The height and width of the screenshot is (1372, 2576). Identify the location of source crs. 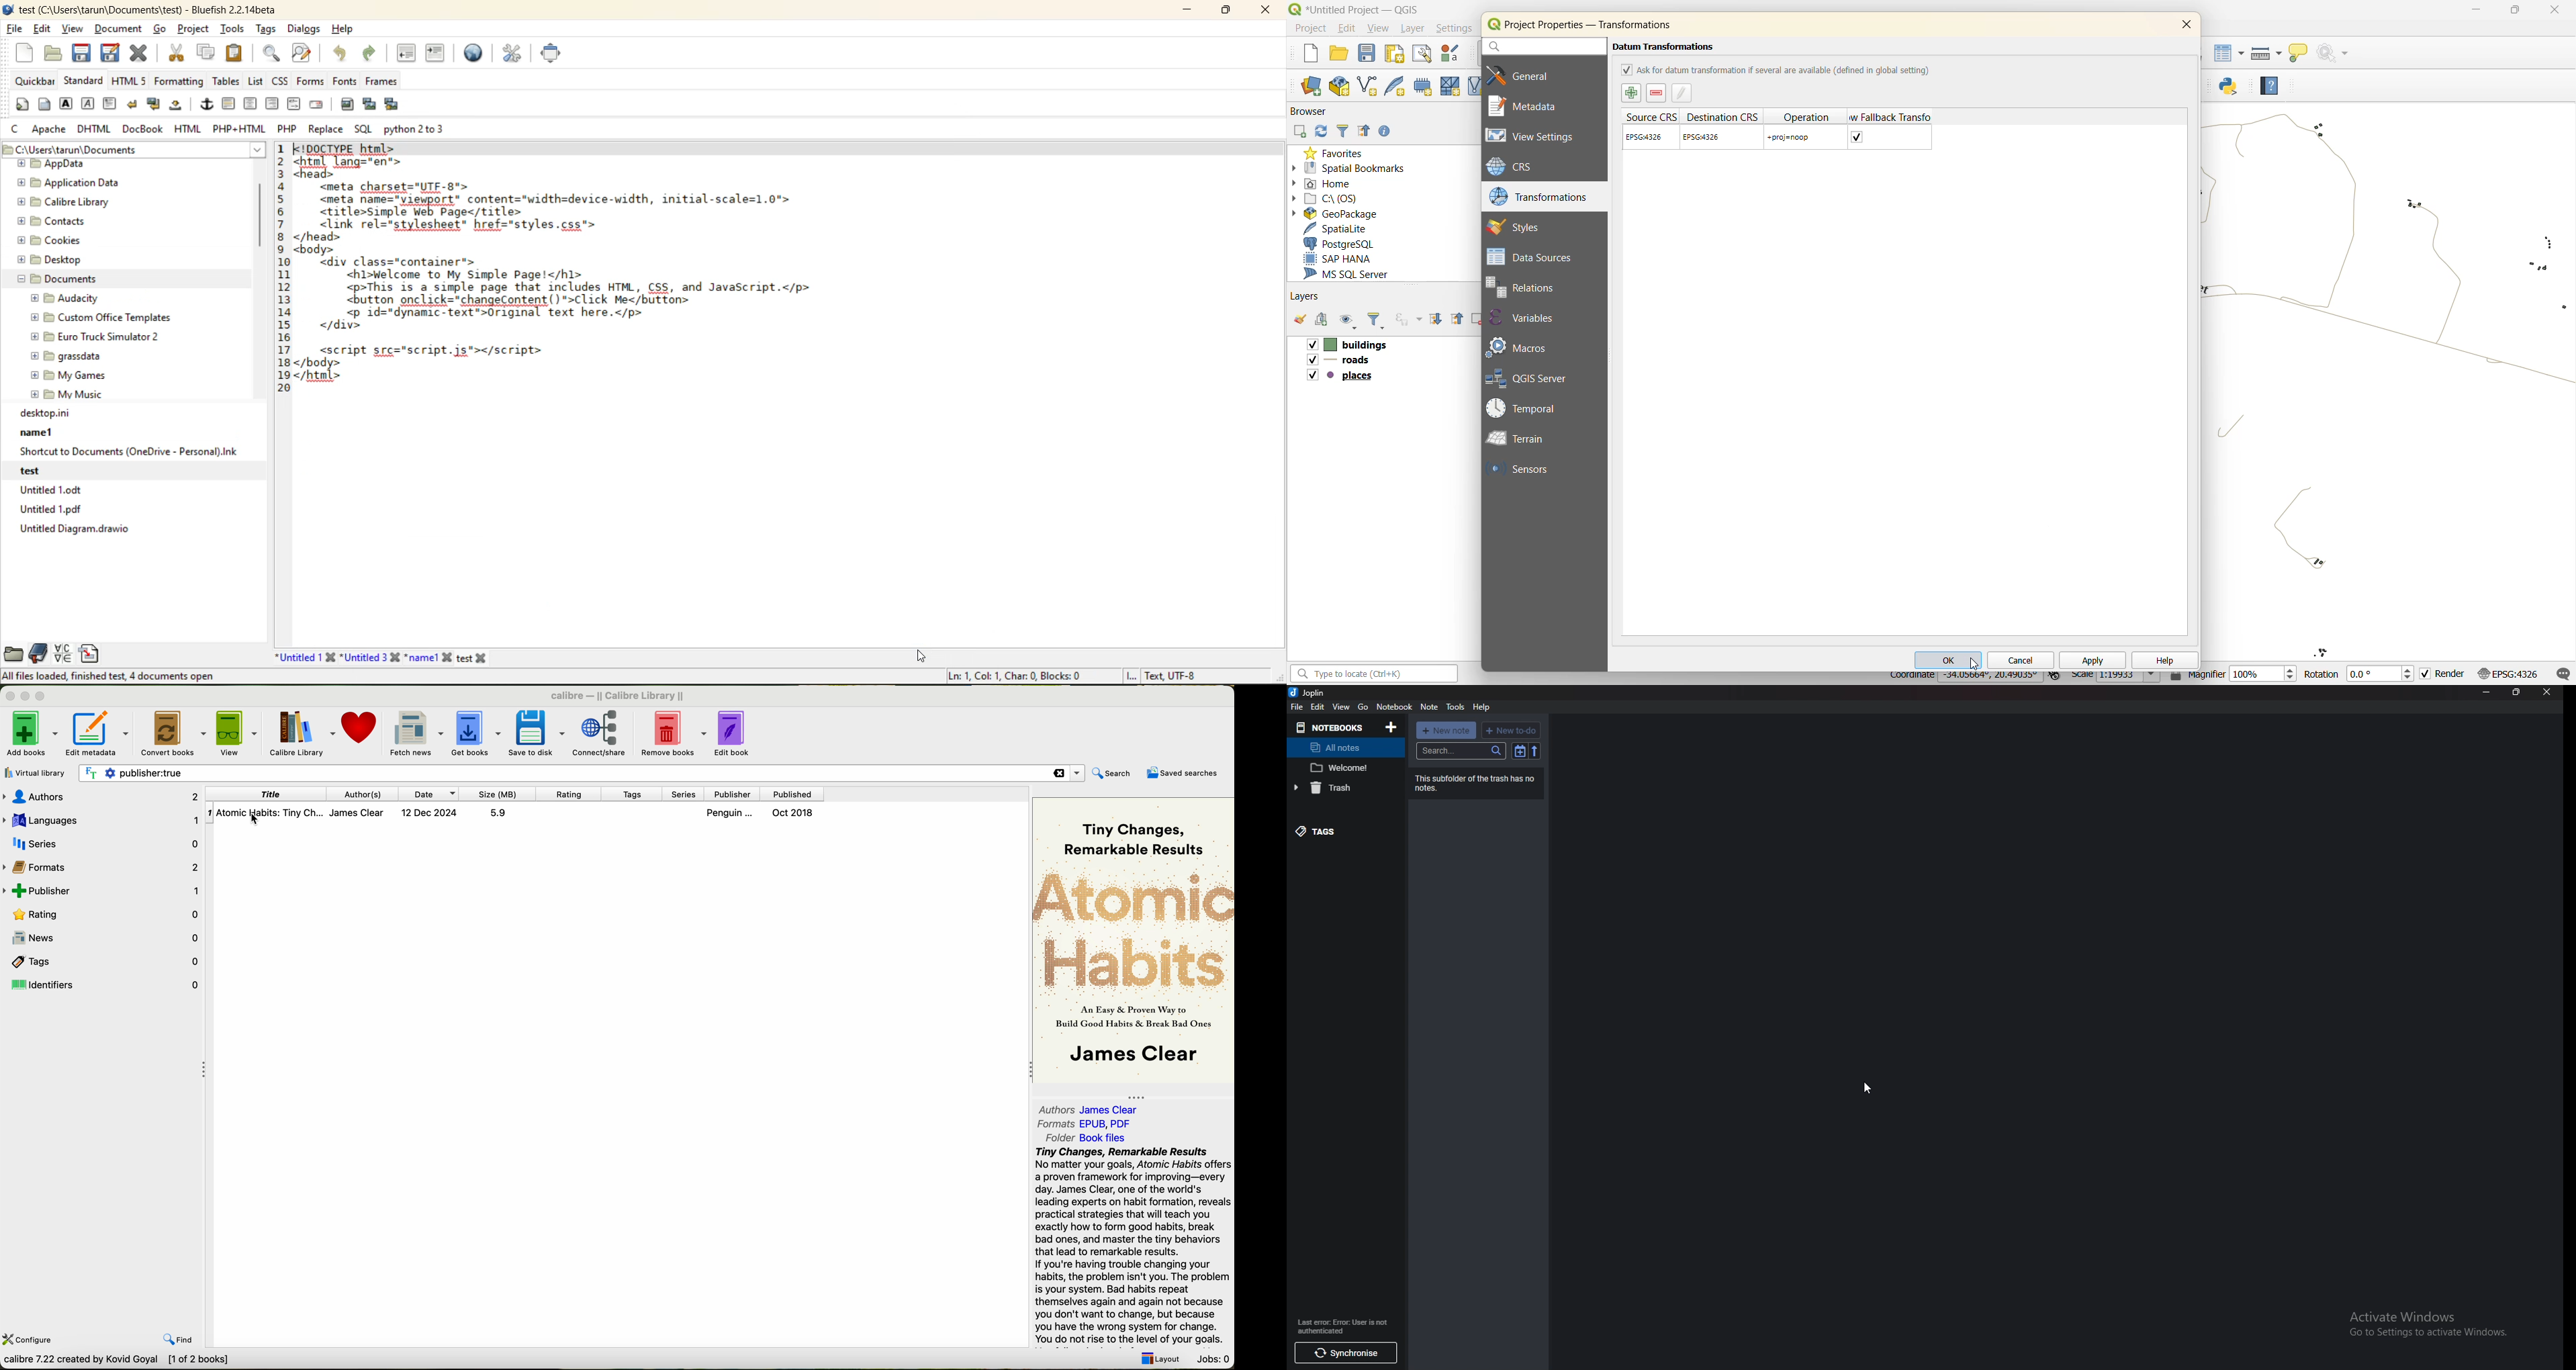
(1650, 116).